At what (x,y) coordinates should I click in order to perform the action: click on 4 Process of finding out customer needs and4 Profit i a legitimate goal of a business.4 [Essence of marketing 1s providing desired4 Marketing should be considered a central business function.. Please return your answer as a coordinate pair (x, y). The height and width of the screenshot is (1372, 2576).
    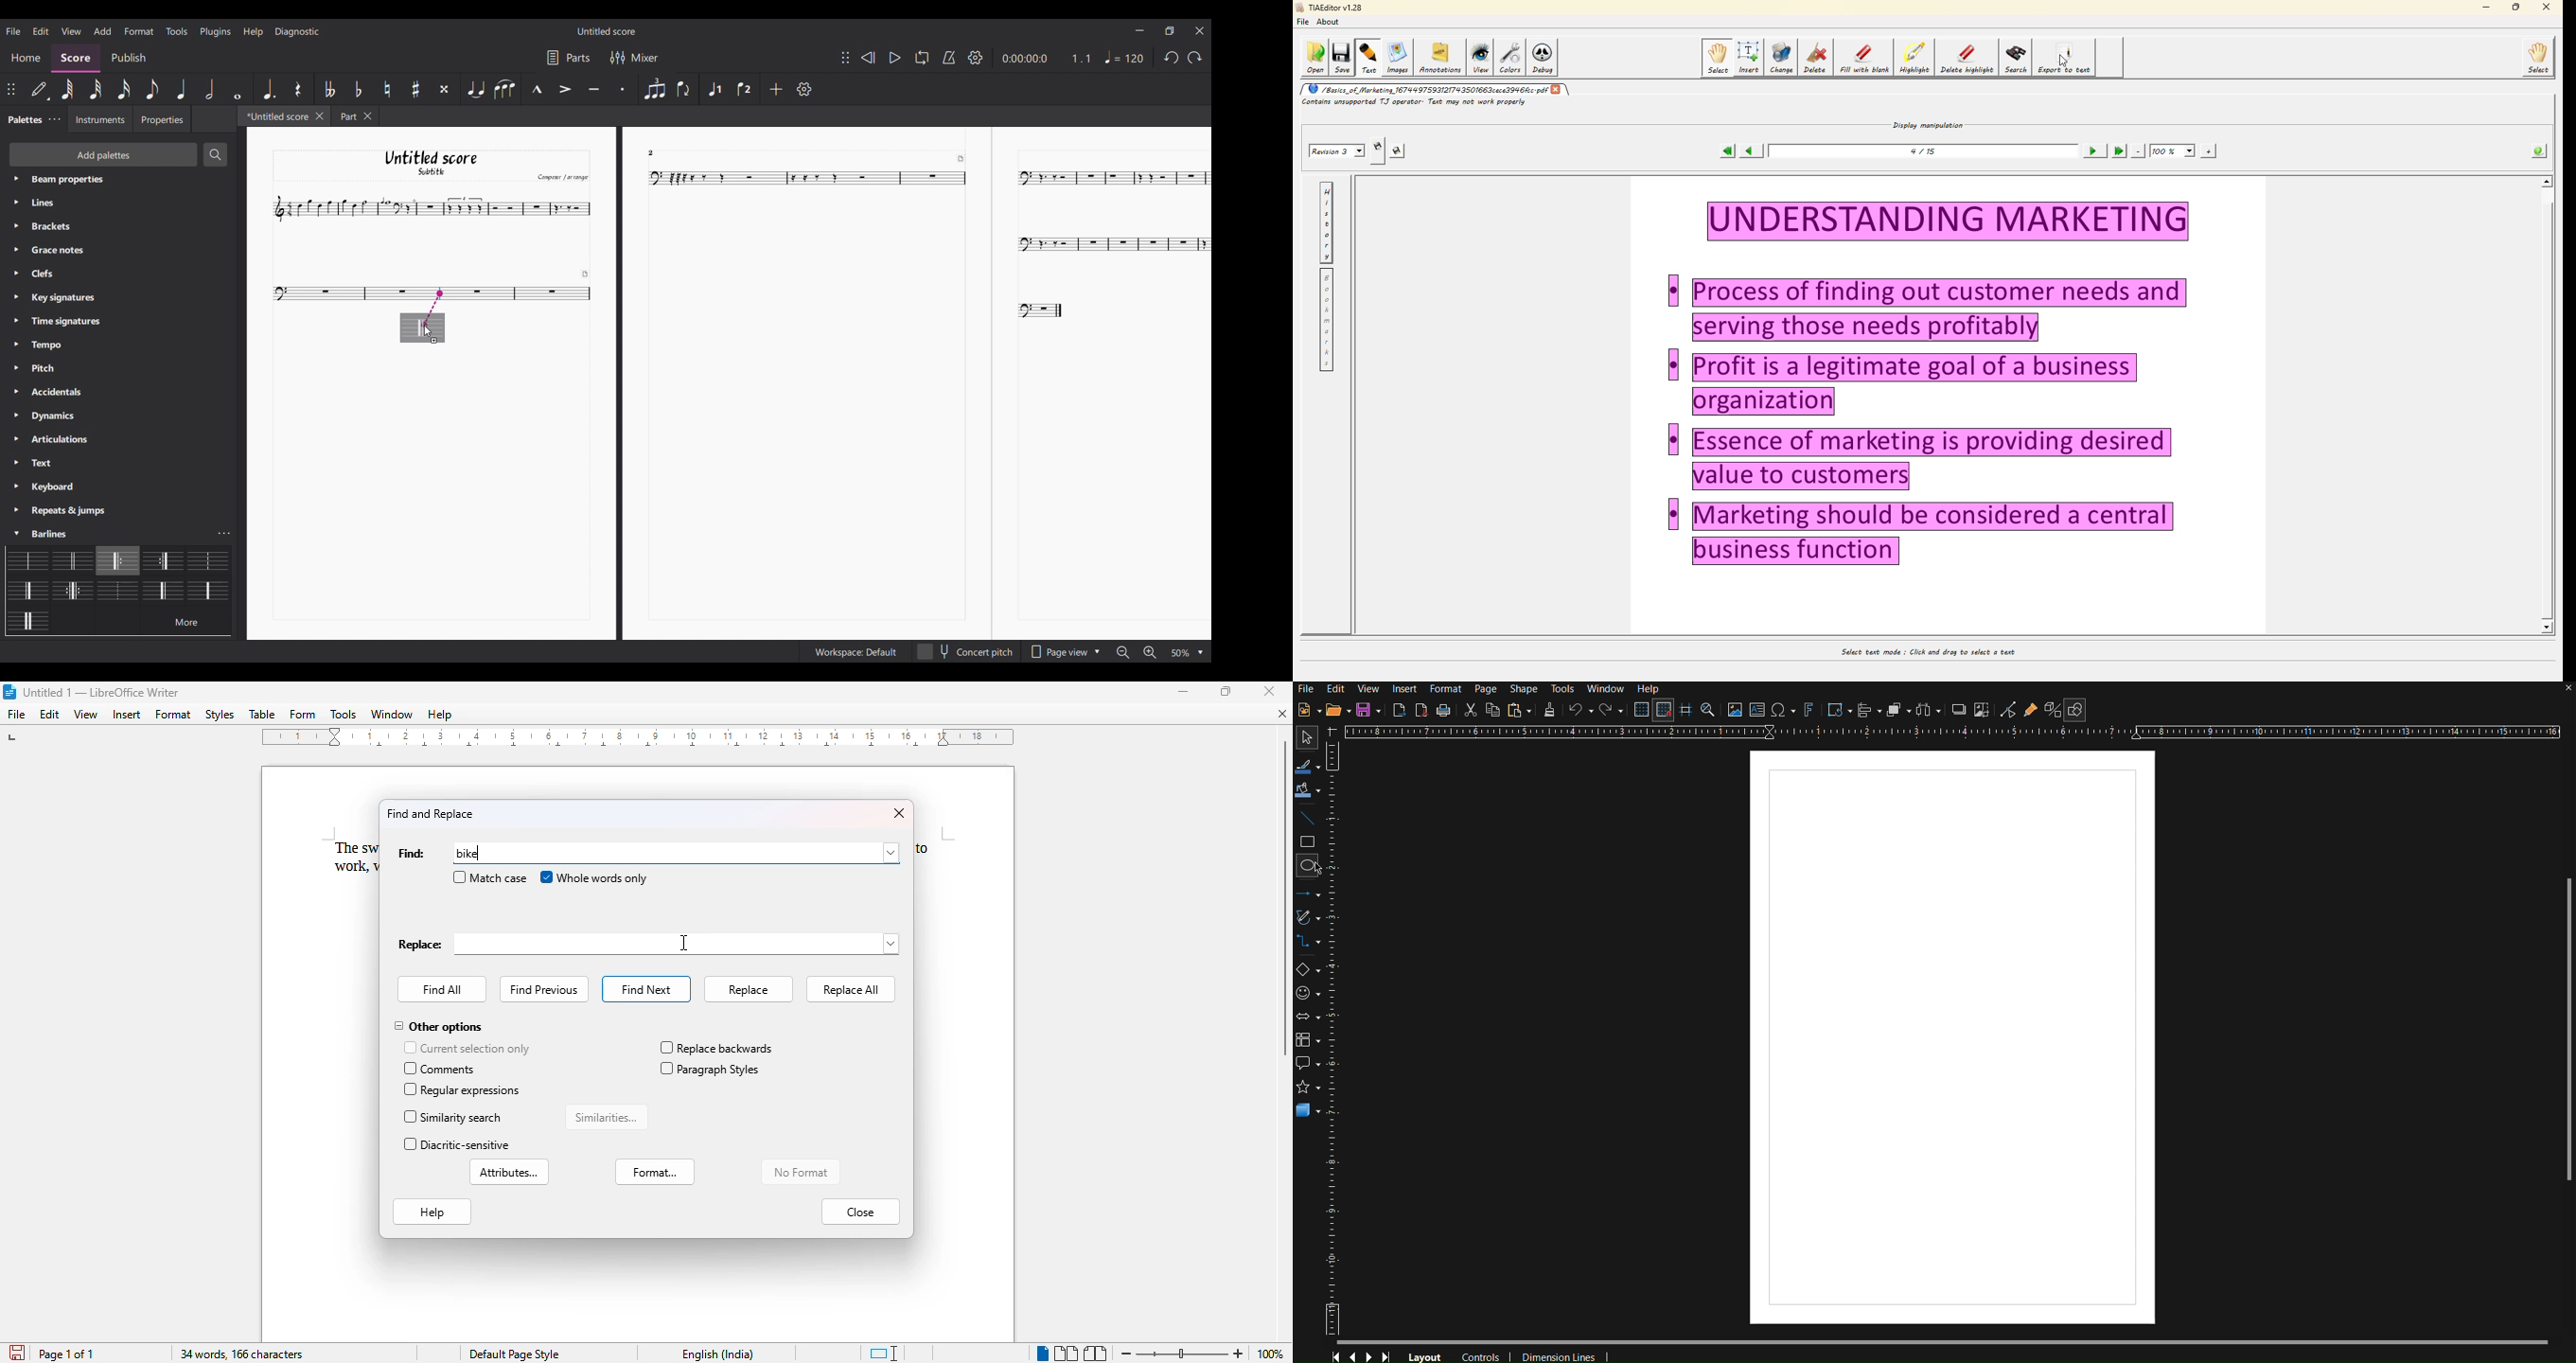
    Looking at the image, I should click on (1958, 386).